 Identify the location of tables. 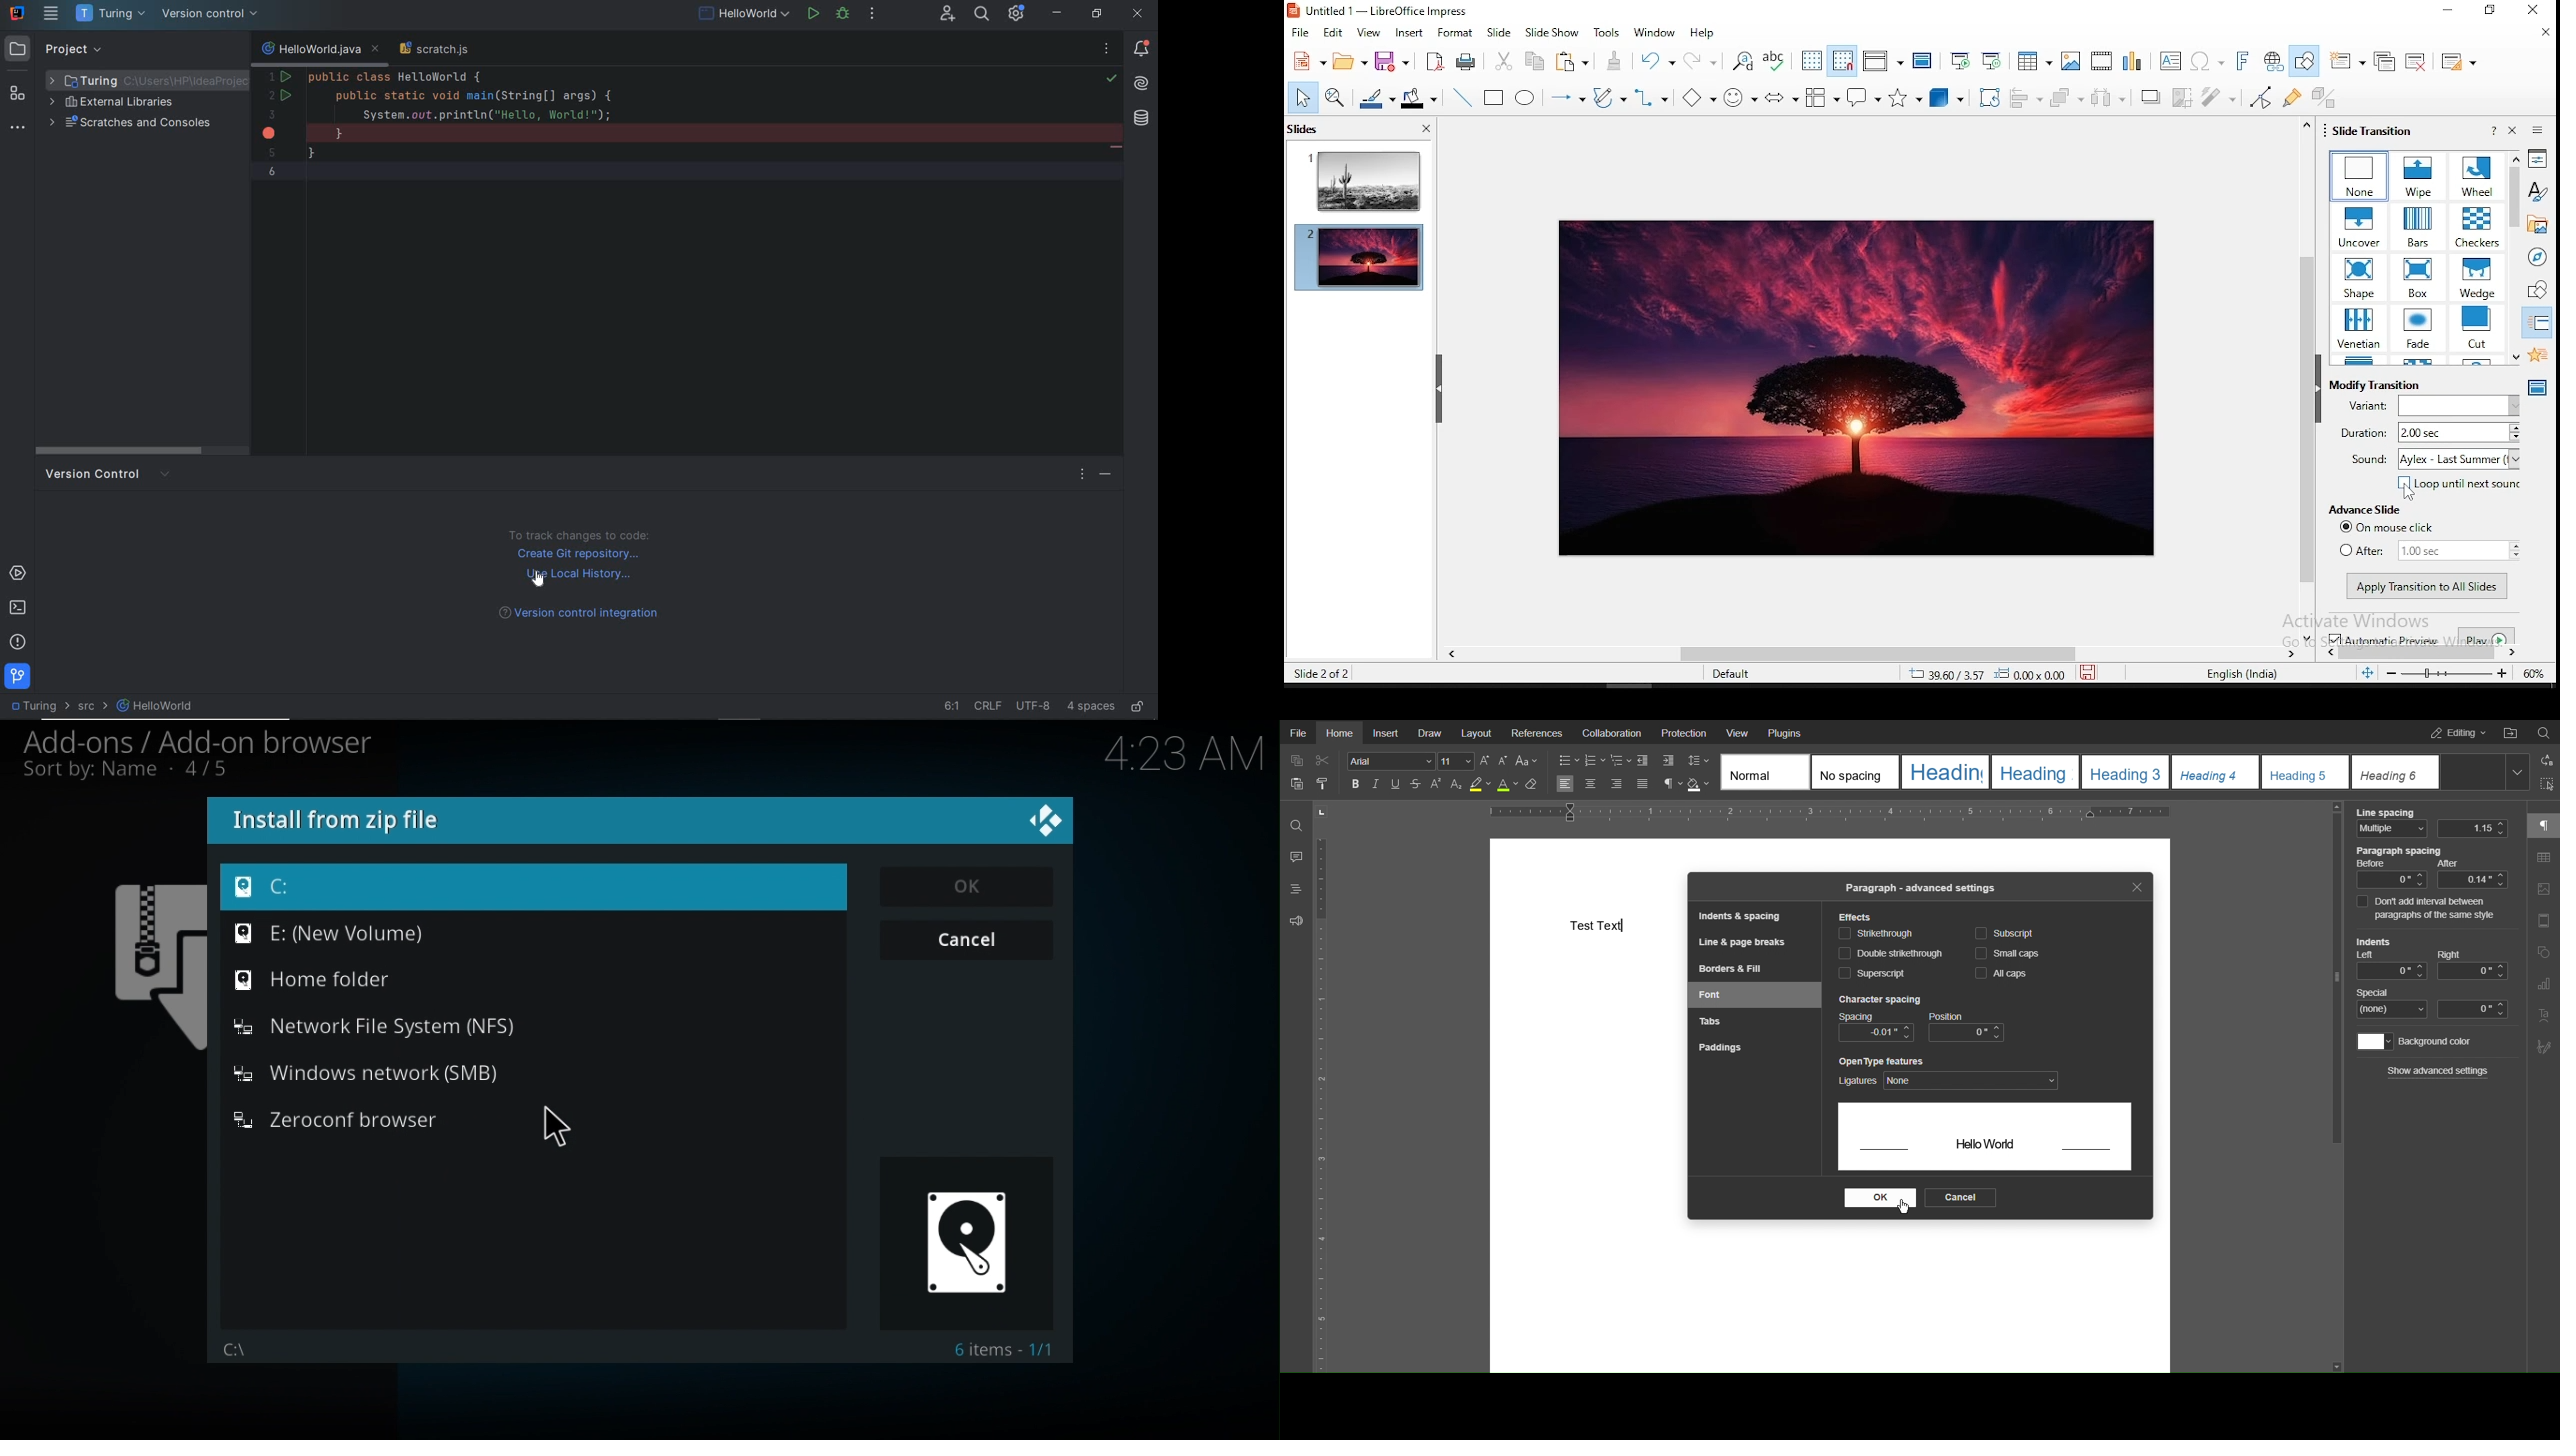
(2035, 59).